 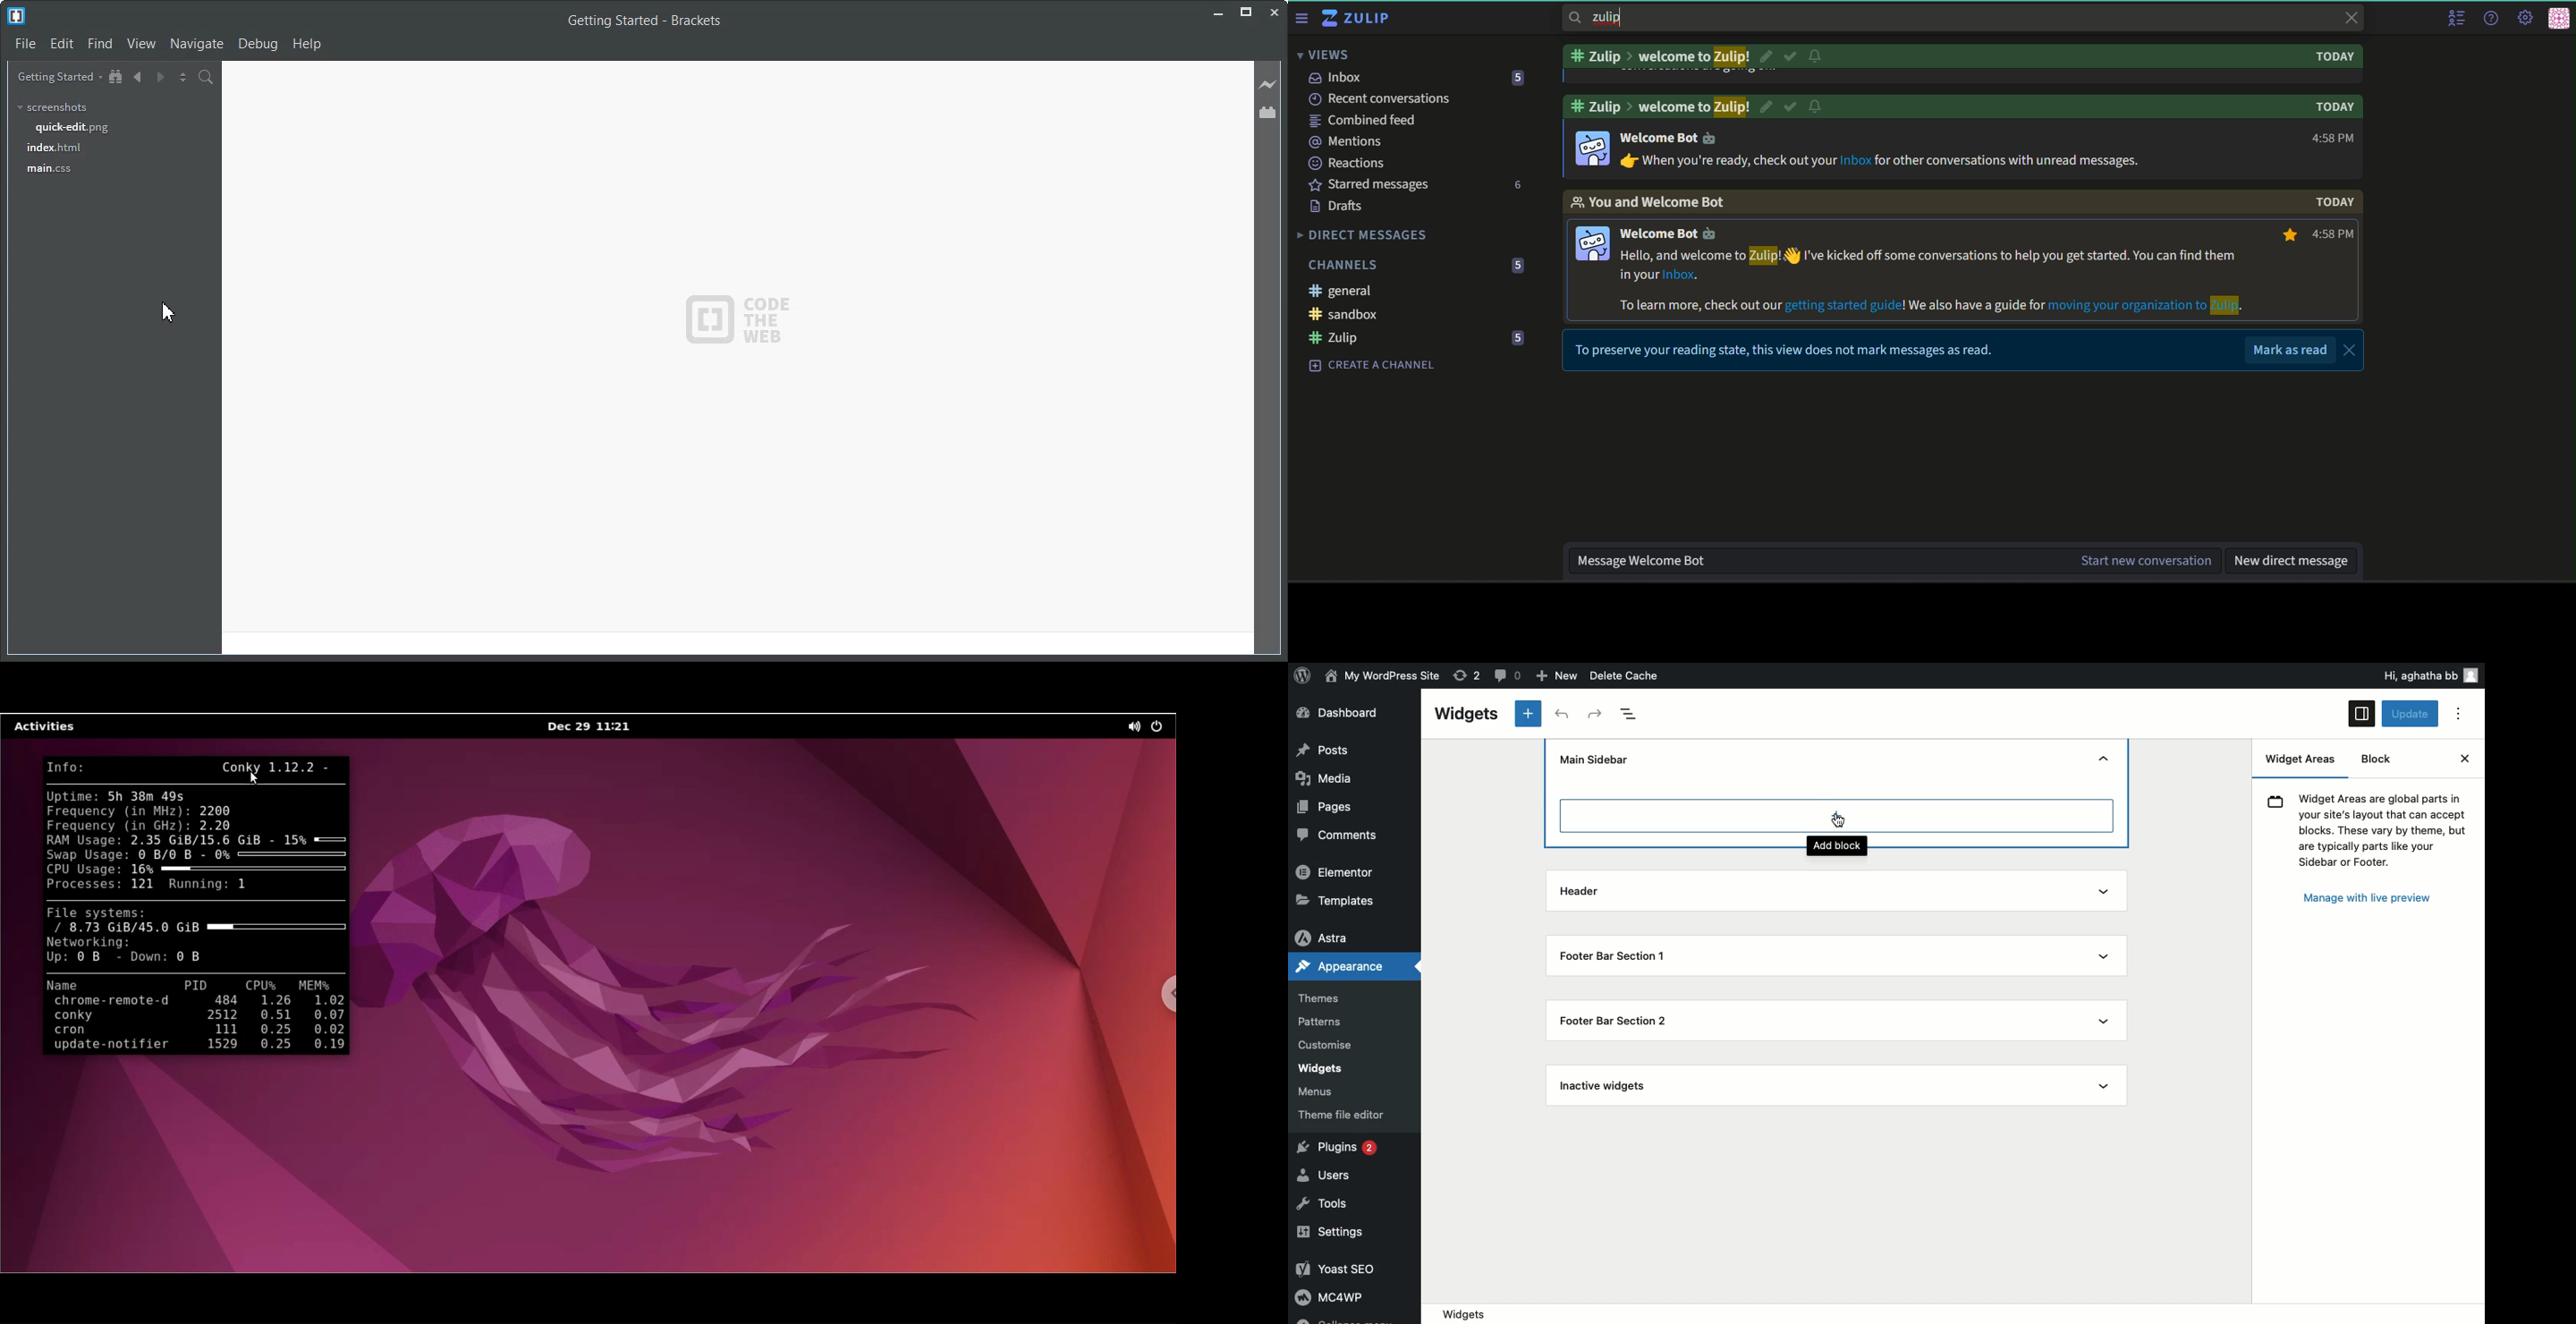 I want to click on Hide, so click(x=2104, y=758).